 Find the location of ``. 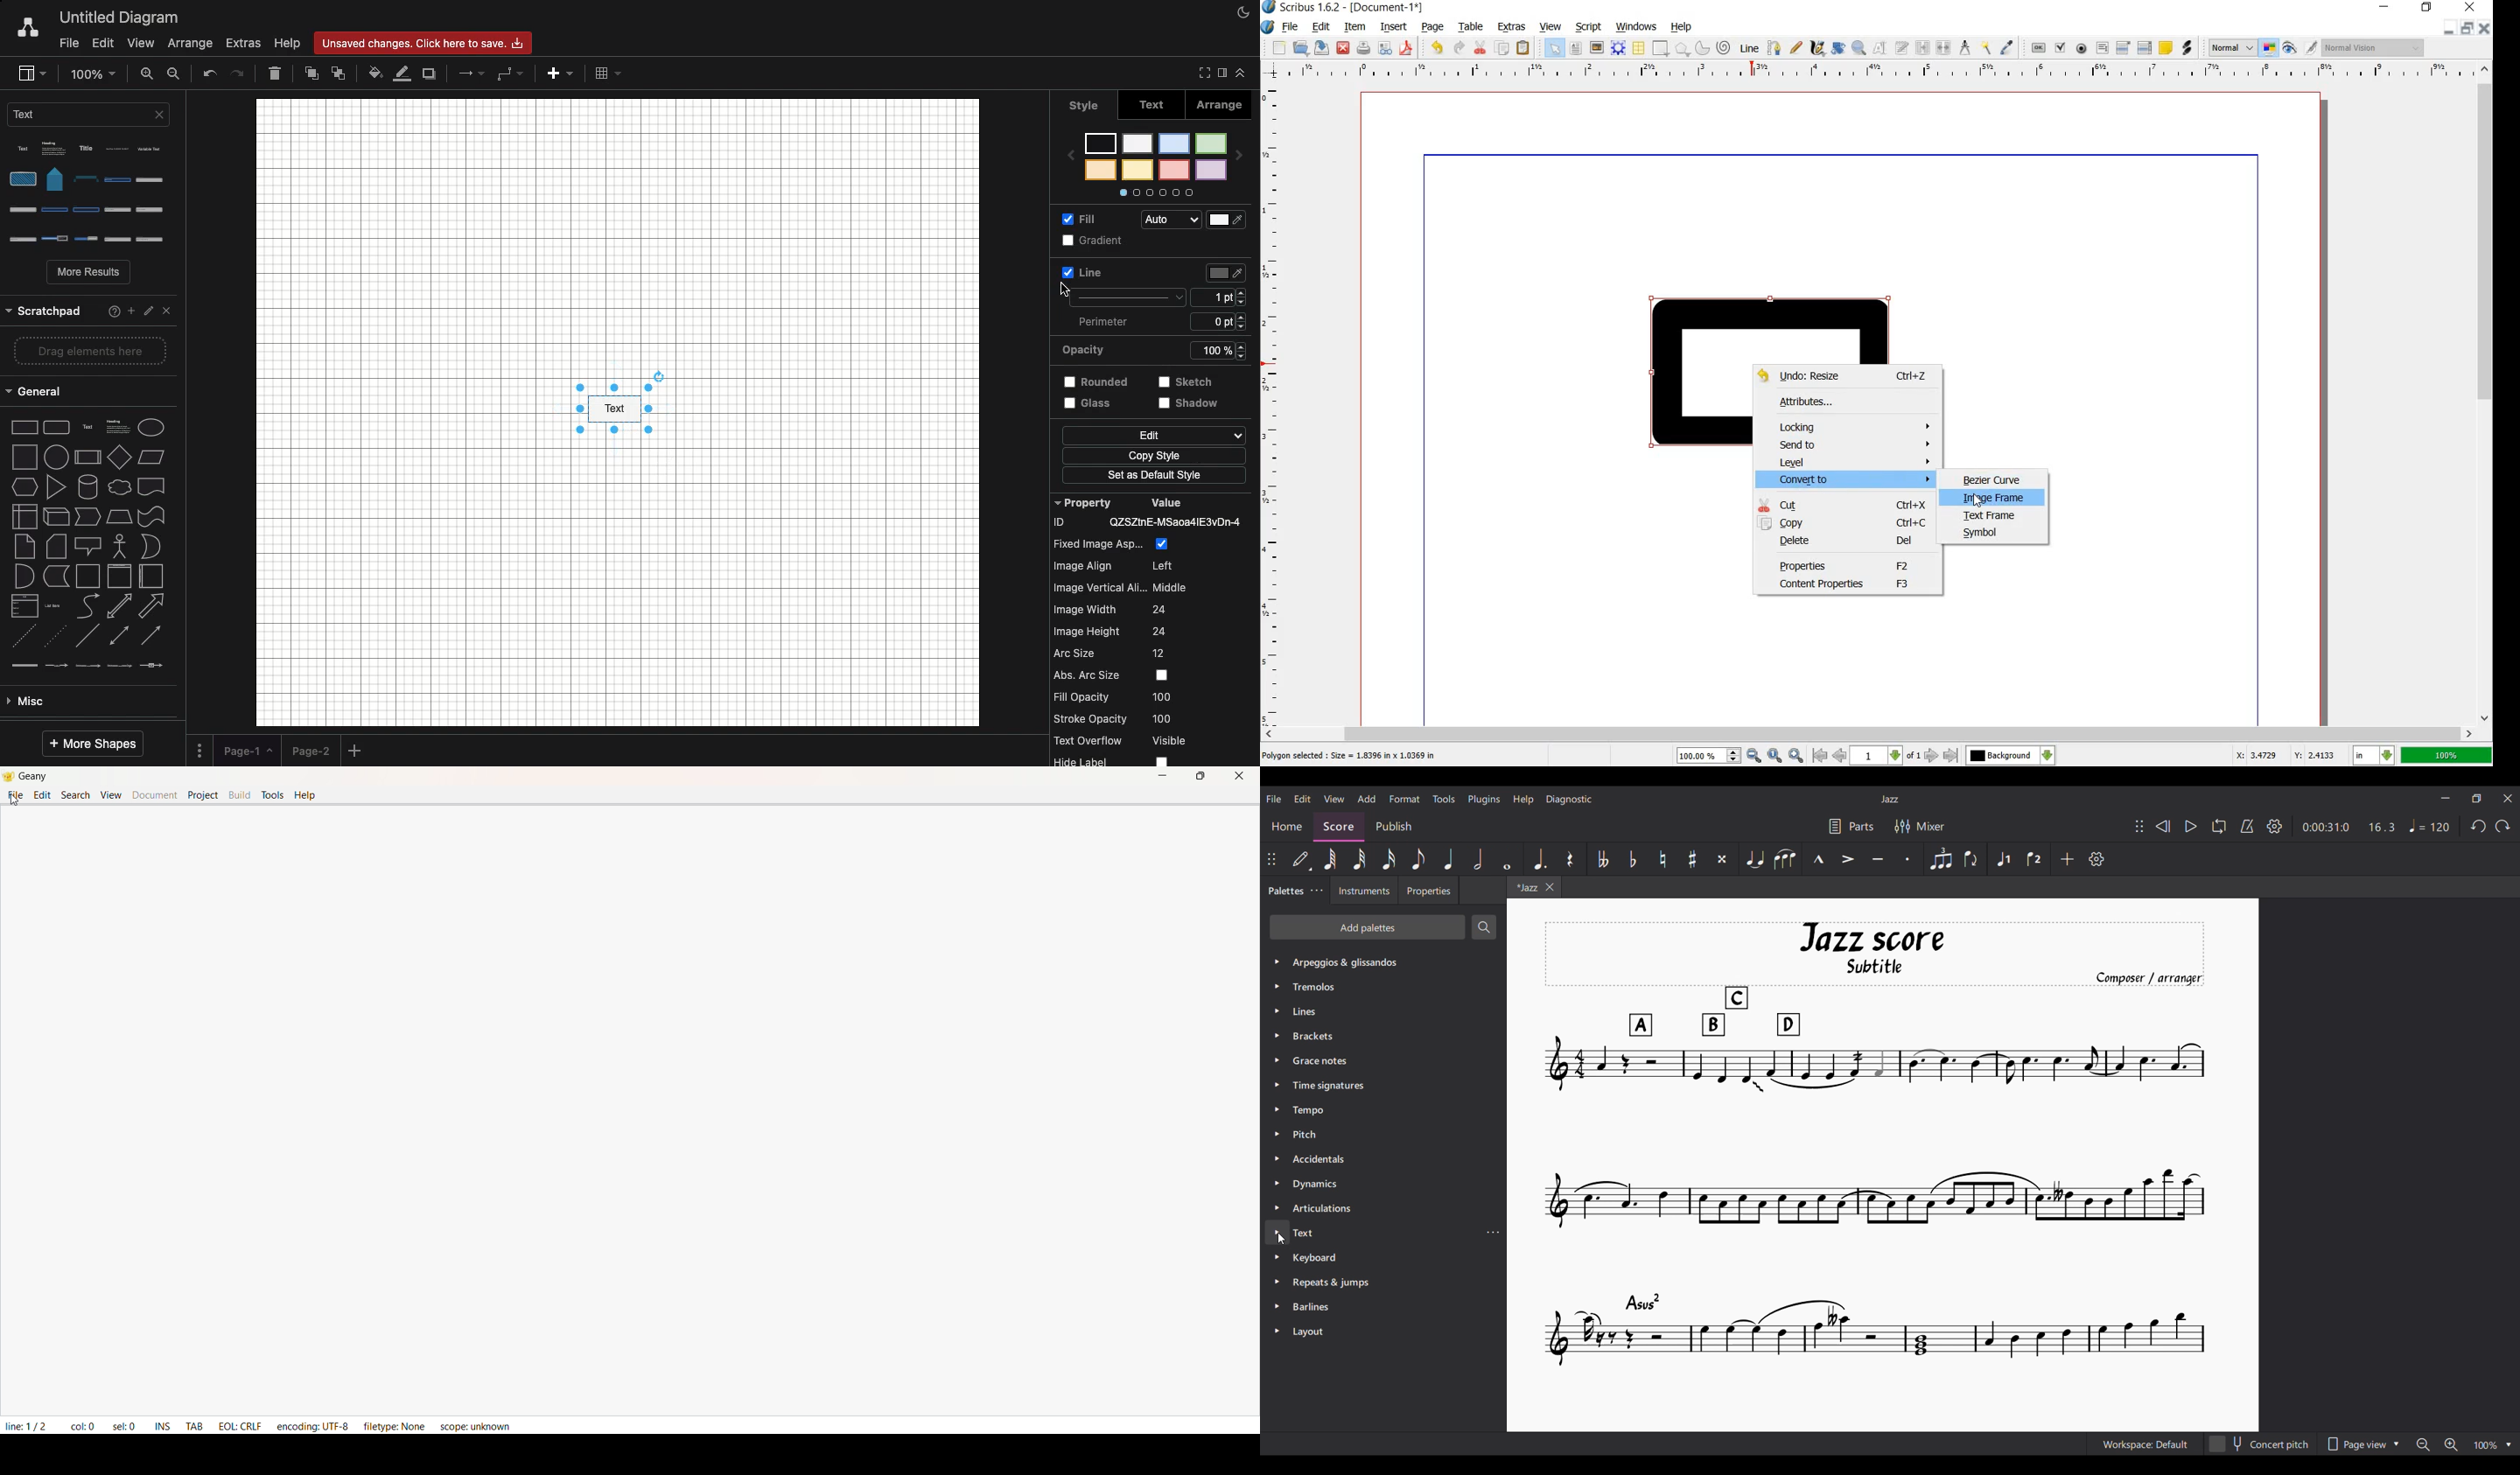

 is located at coordinates (1319, 1259).